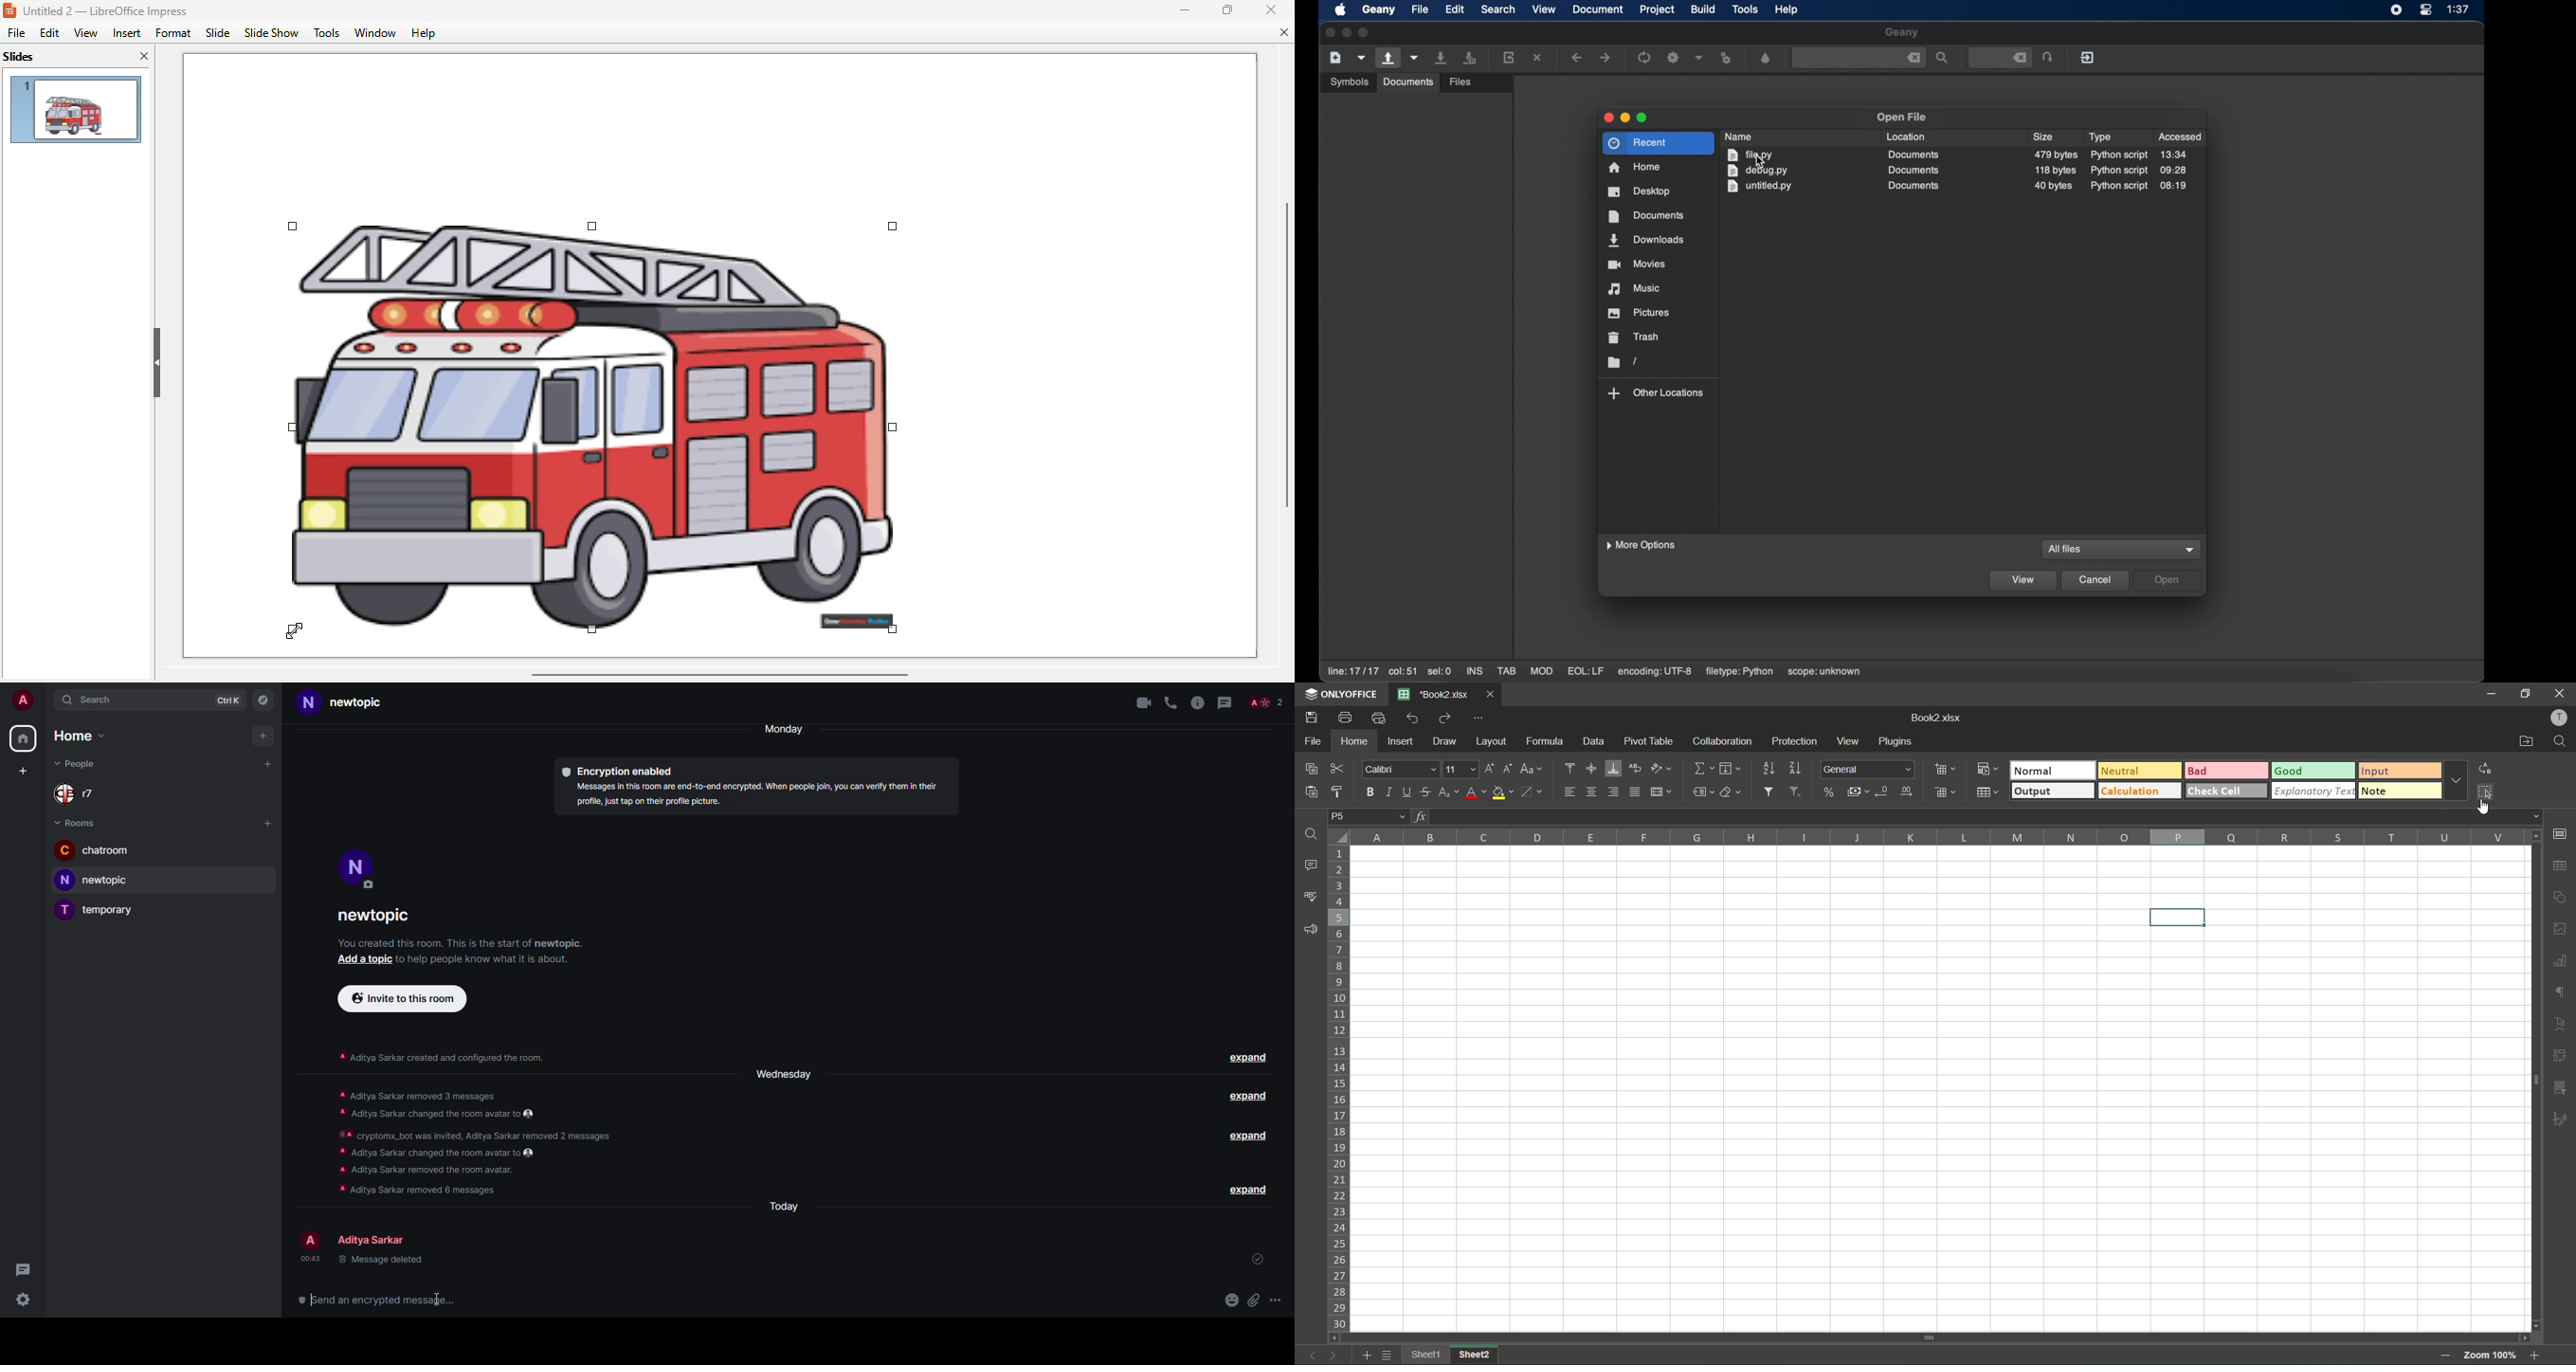  Describe the element at coordinates (309, 1258) in the screenshot. I see `time` at that location.